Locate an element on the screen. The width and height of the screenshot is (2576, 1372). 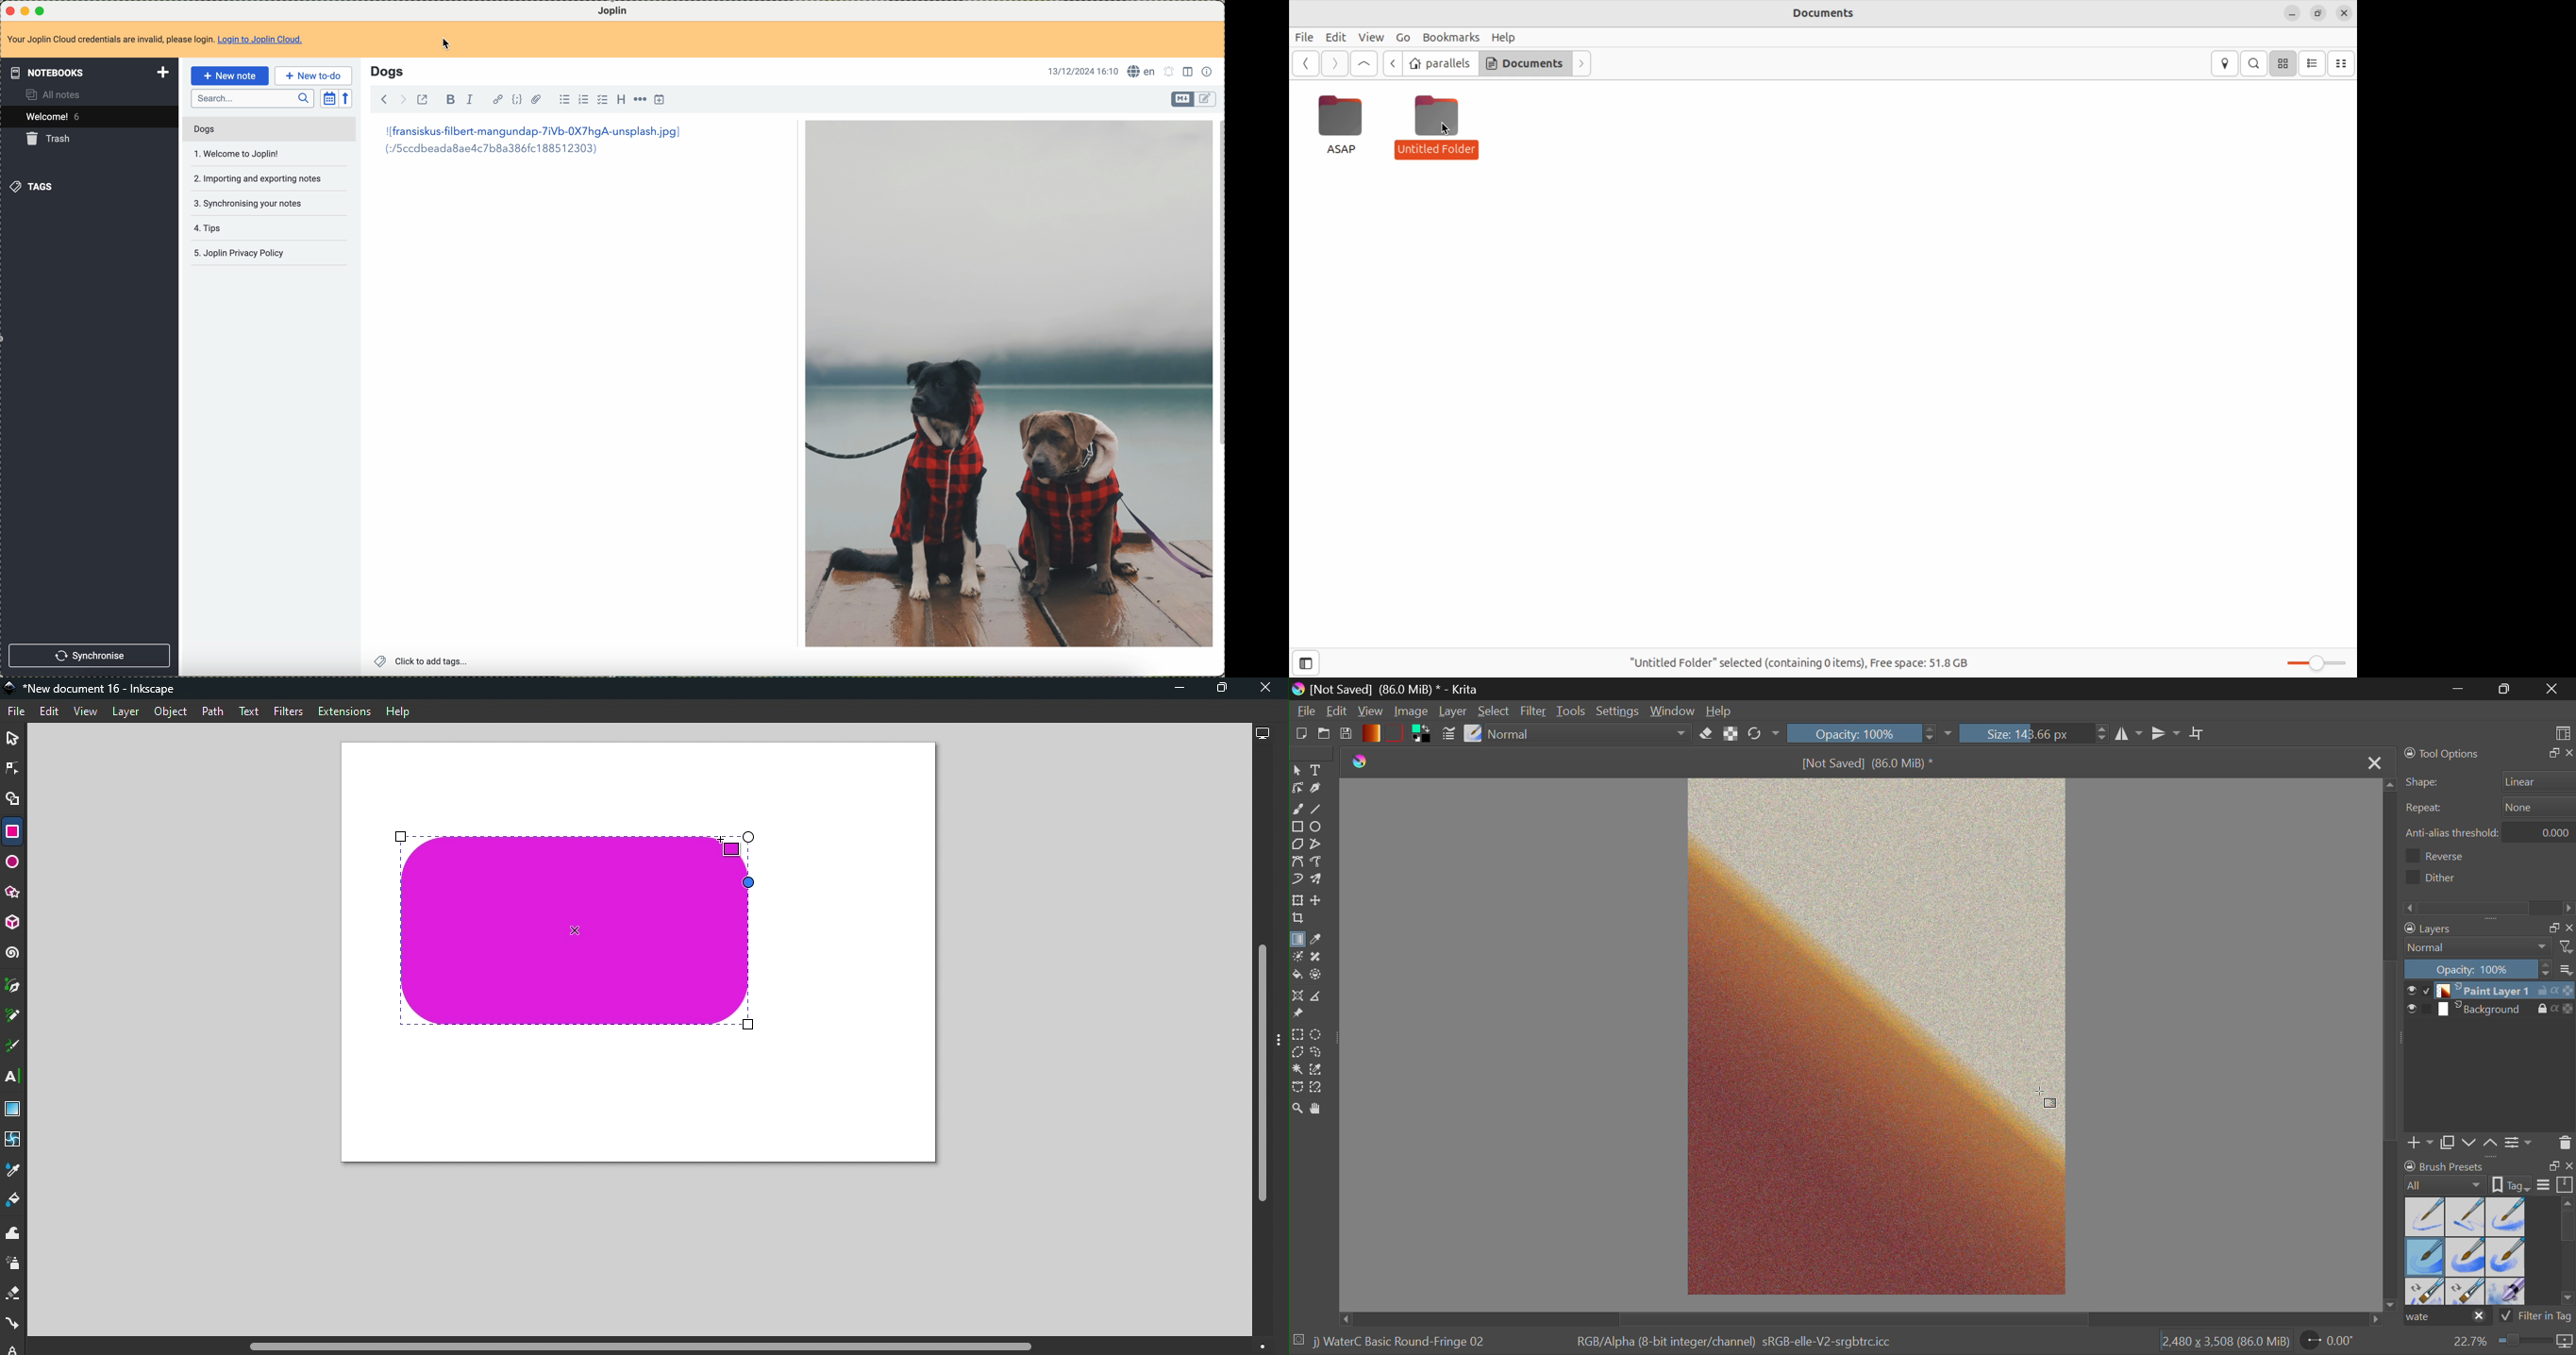
importing and exportin notes is located at coordinates (260, 175).